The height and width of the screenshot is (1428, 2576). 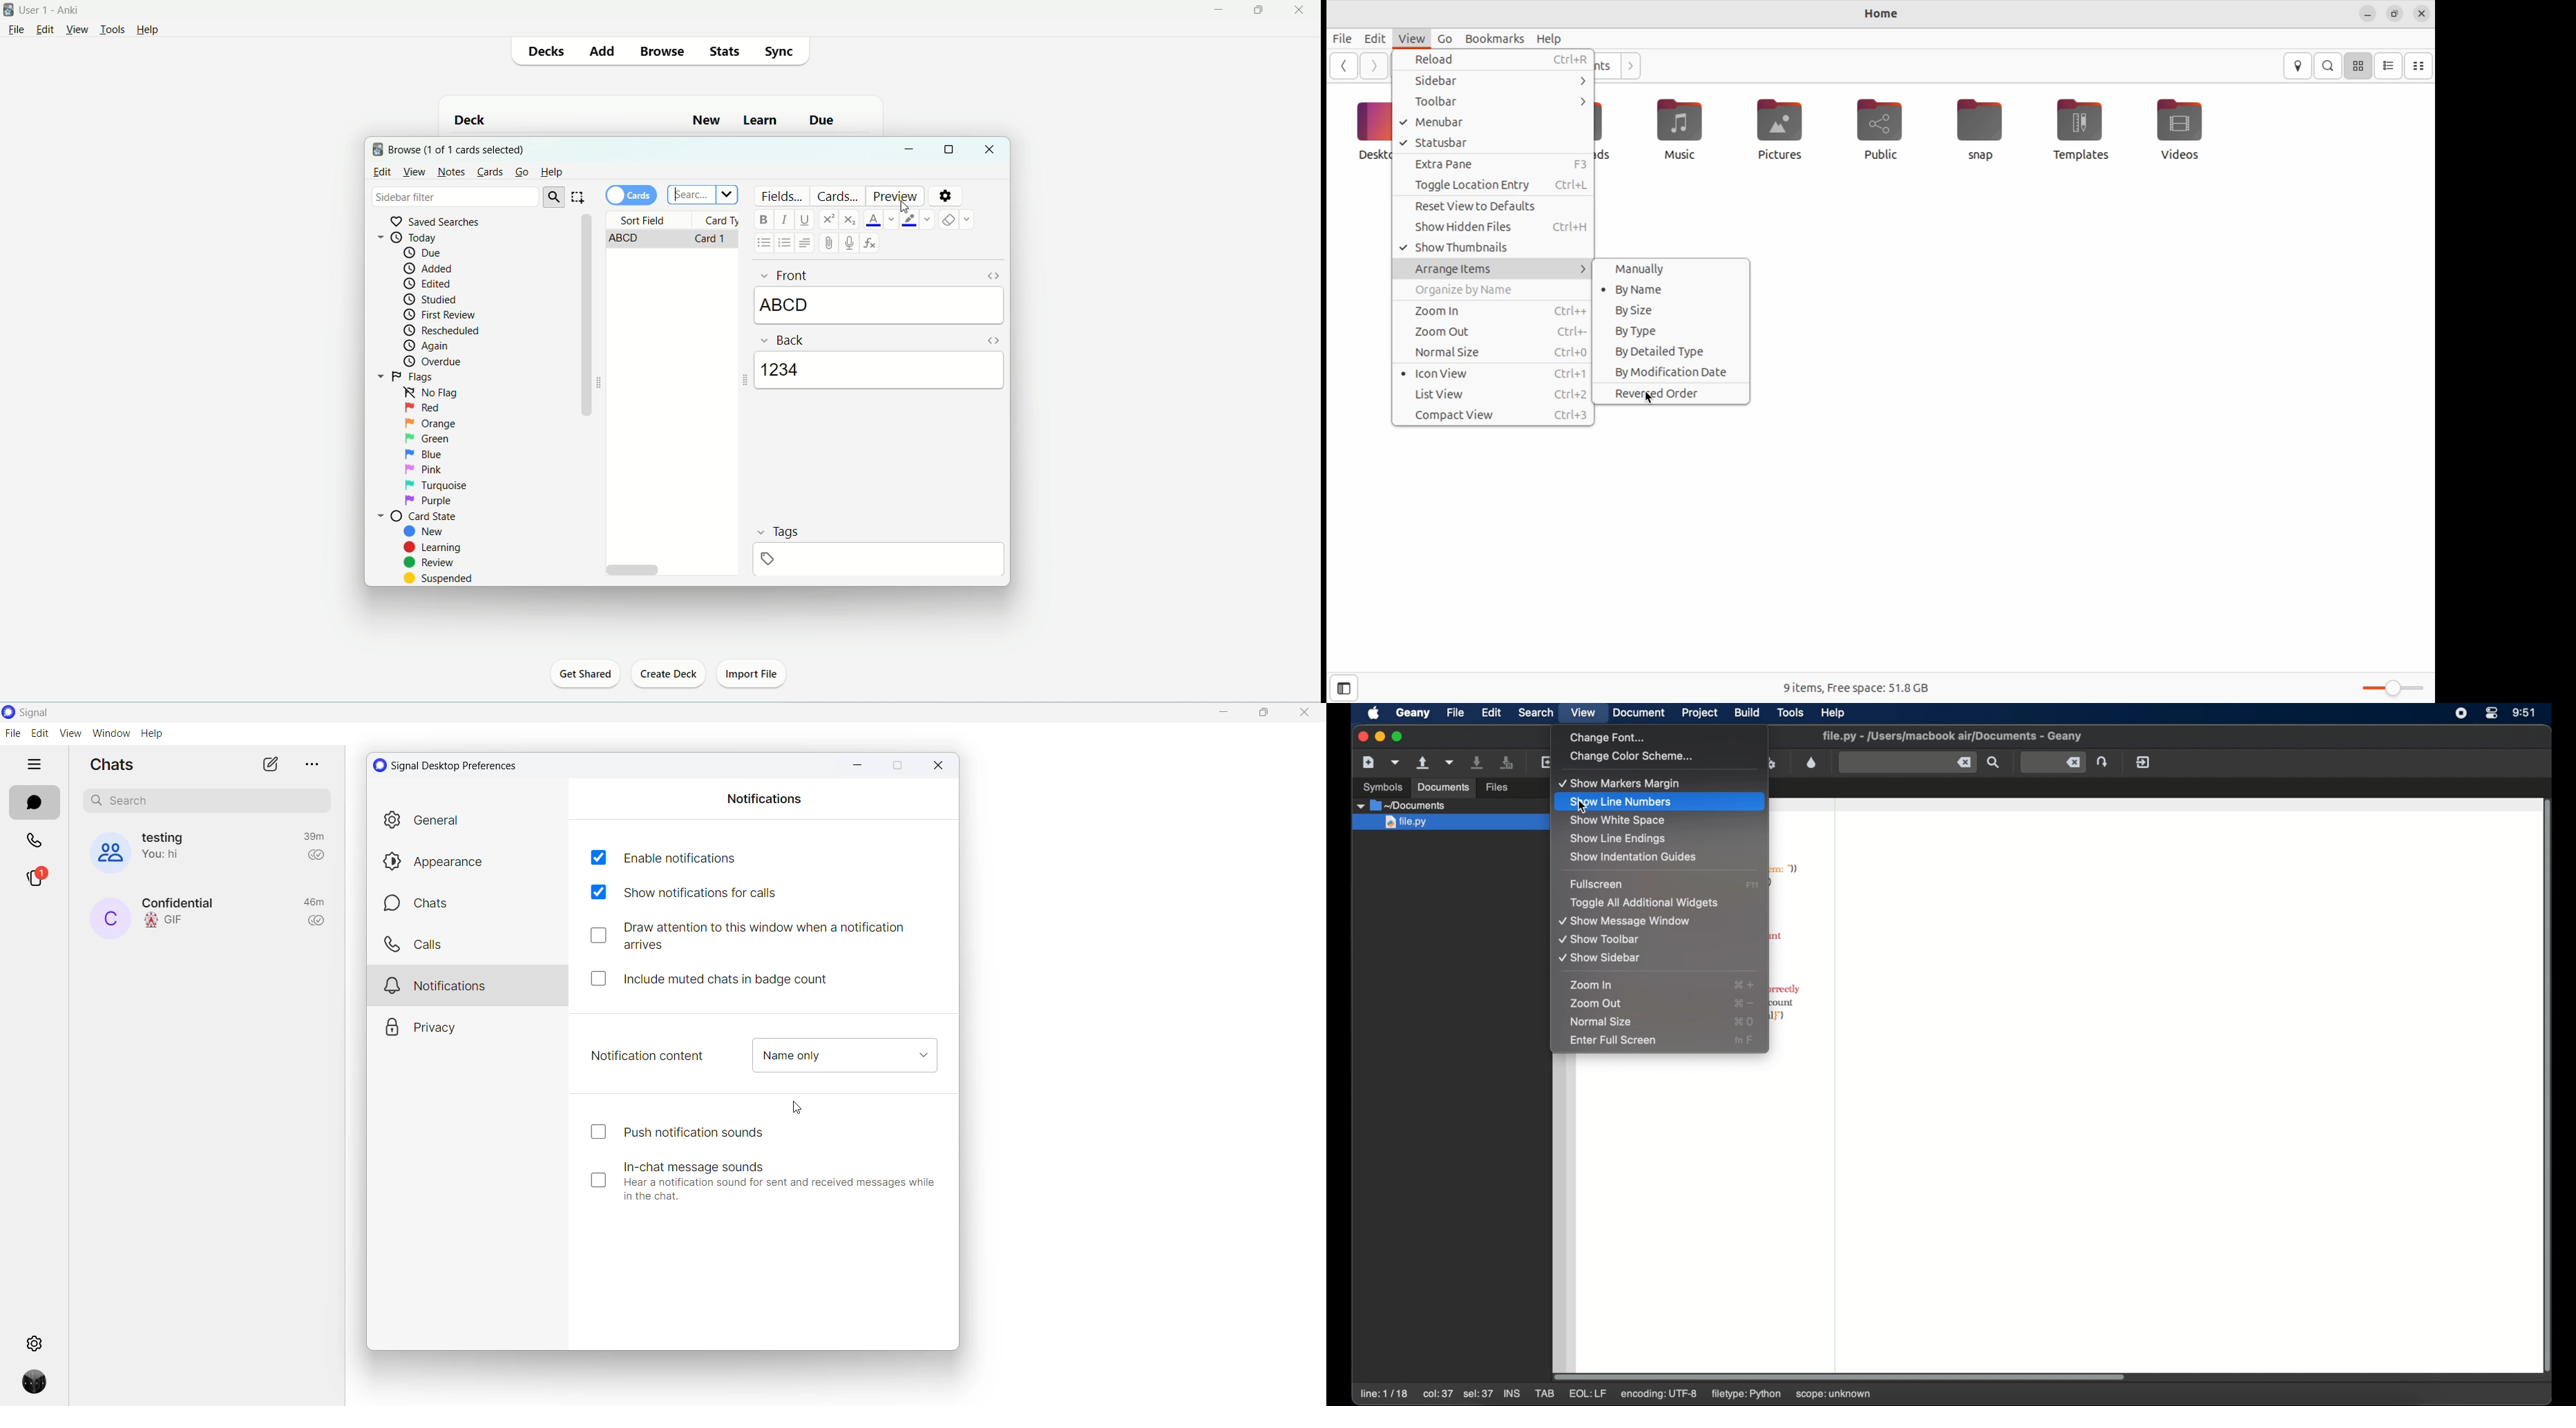 What do you see at coordinates (1700, 713) in the screenshot?
I see `project` at bounding box center [1700, 713].